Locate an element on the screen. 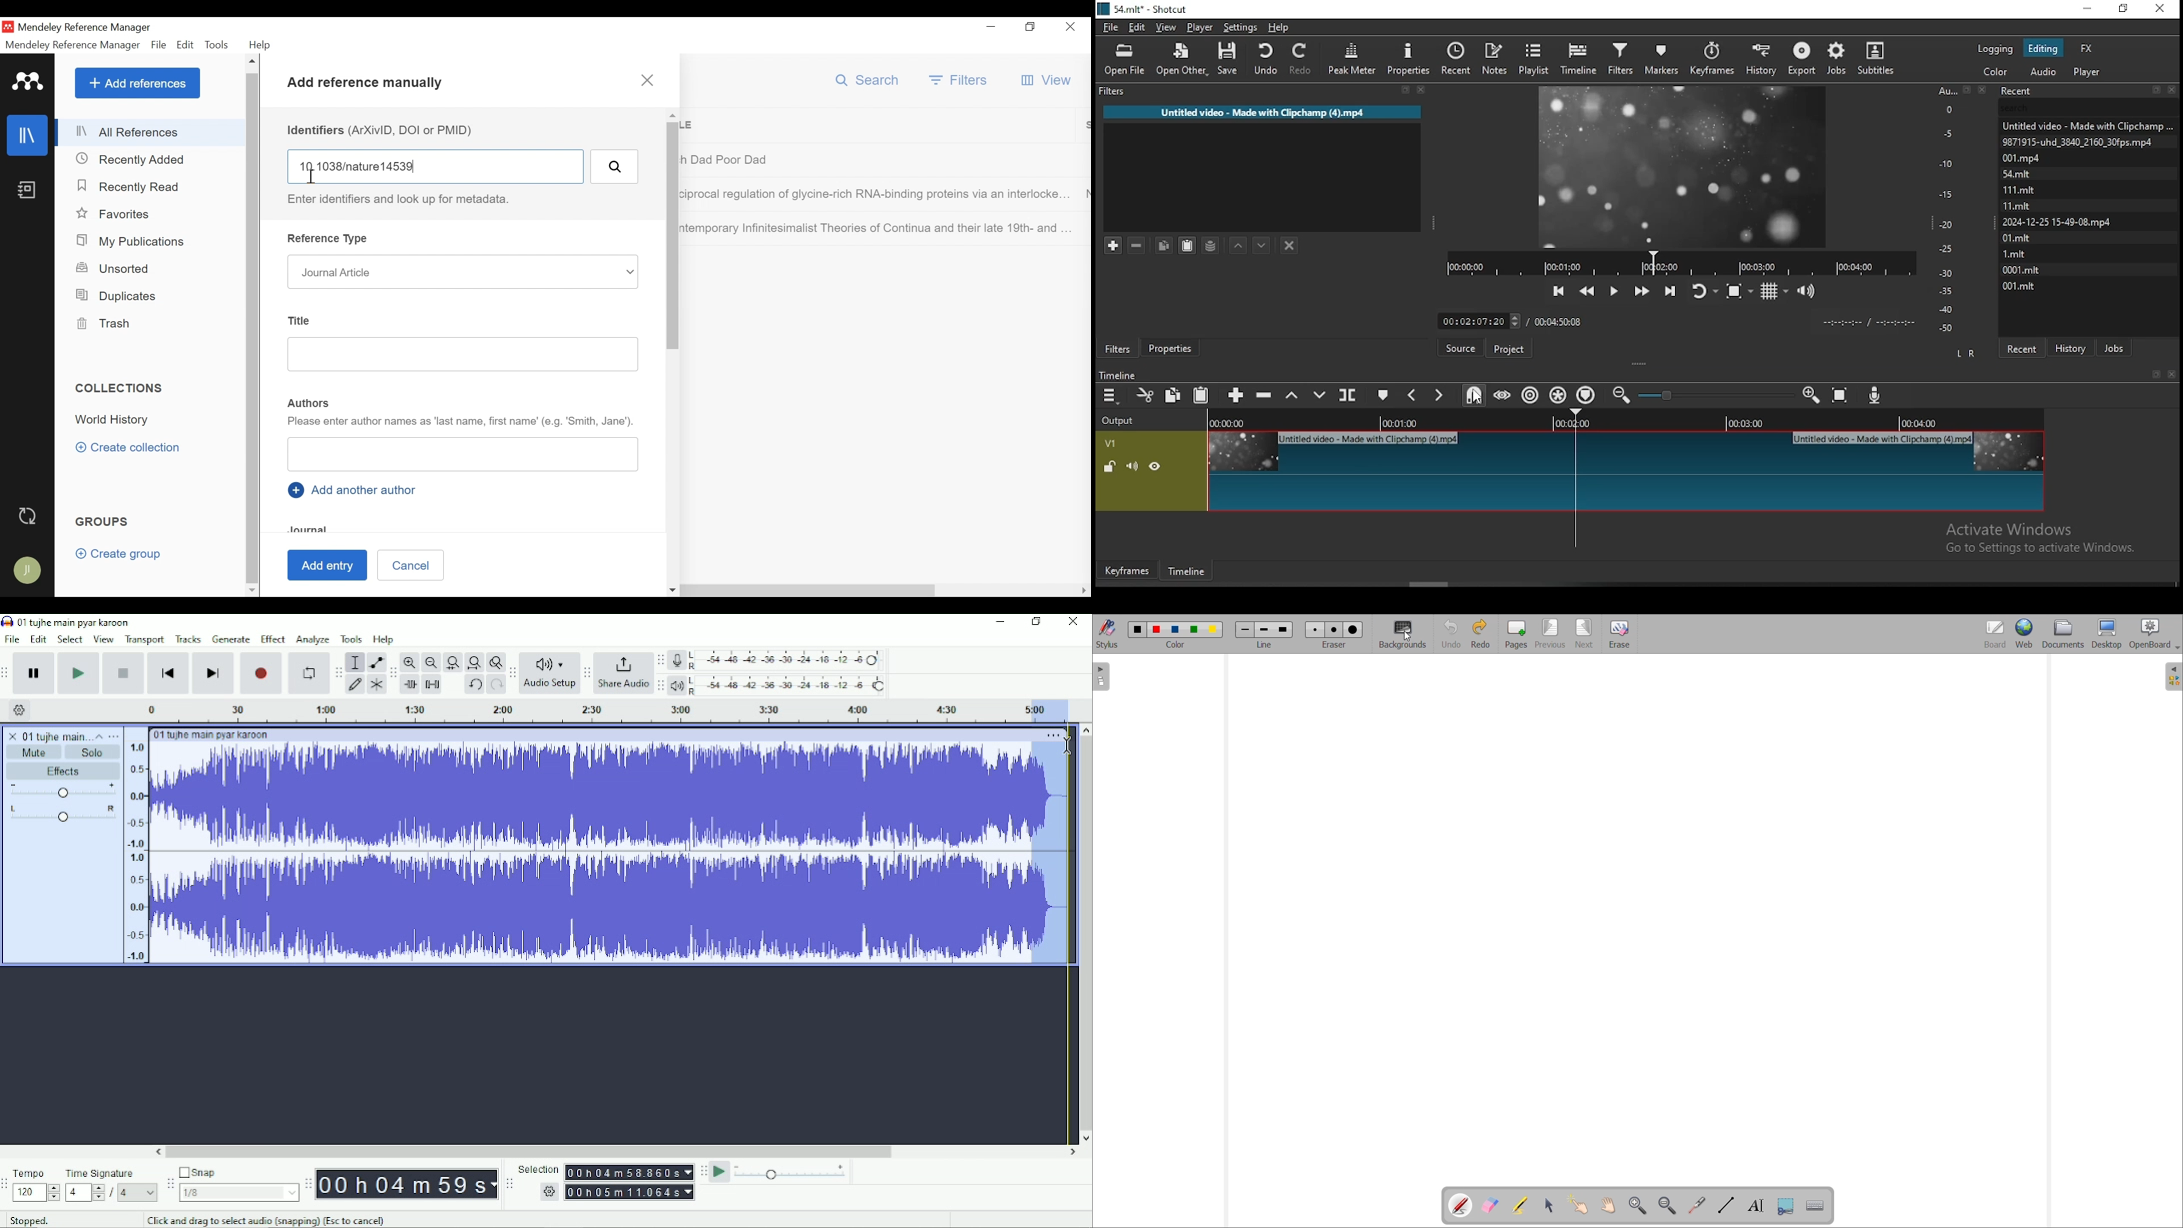  Audacity recording meter toolbar is located at coordinates (661, 661).